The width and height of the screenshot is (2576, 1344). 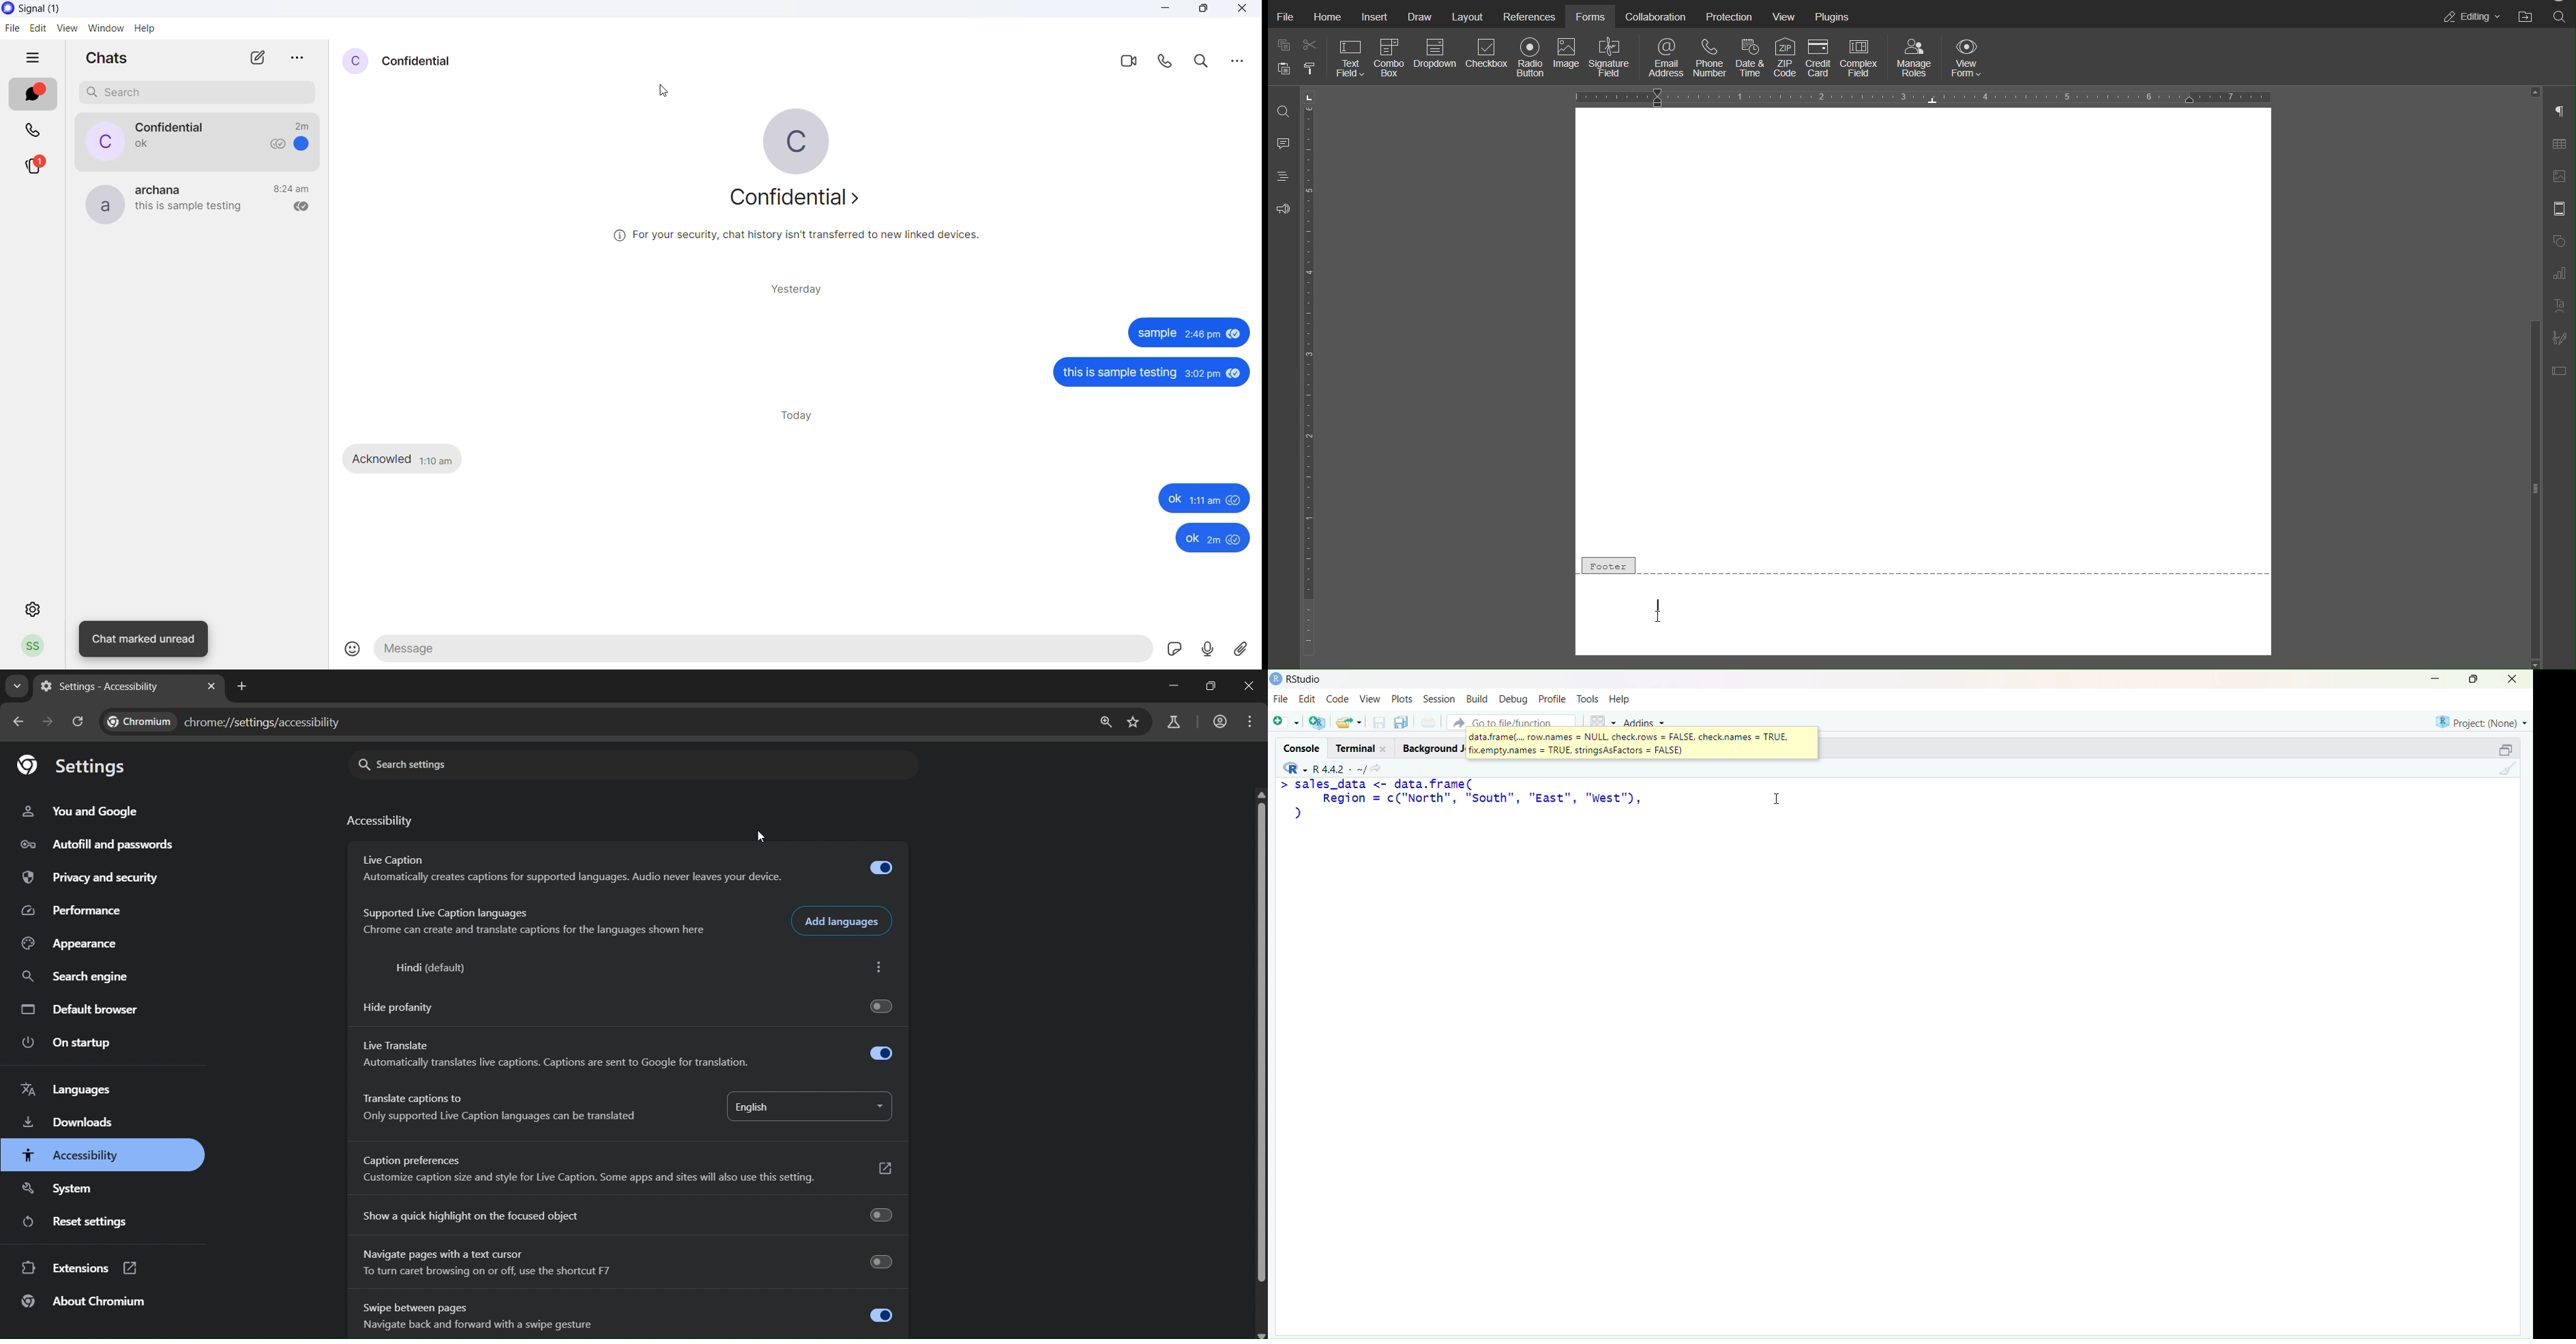 What do you see at coordinates (2559, 307) in the screenshot?
I see `Text Art` at bounding box center [2559, 307].